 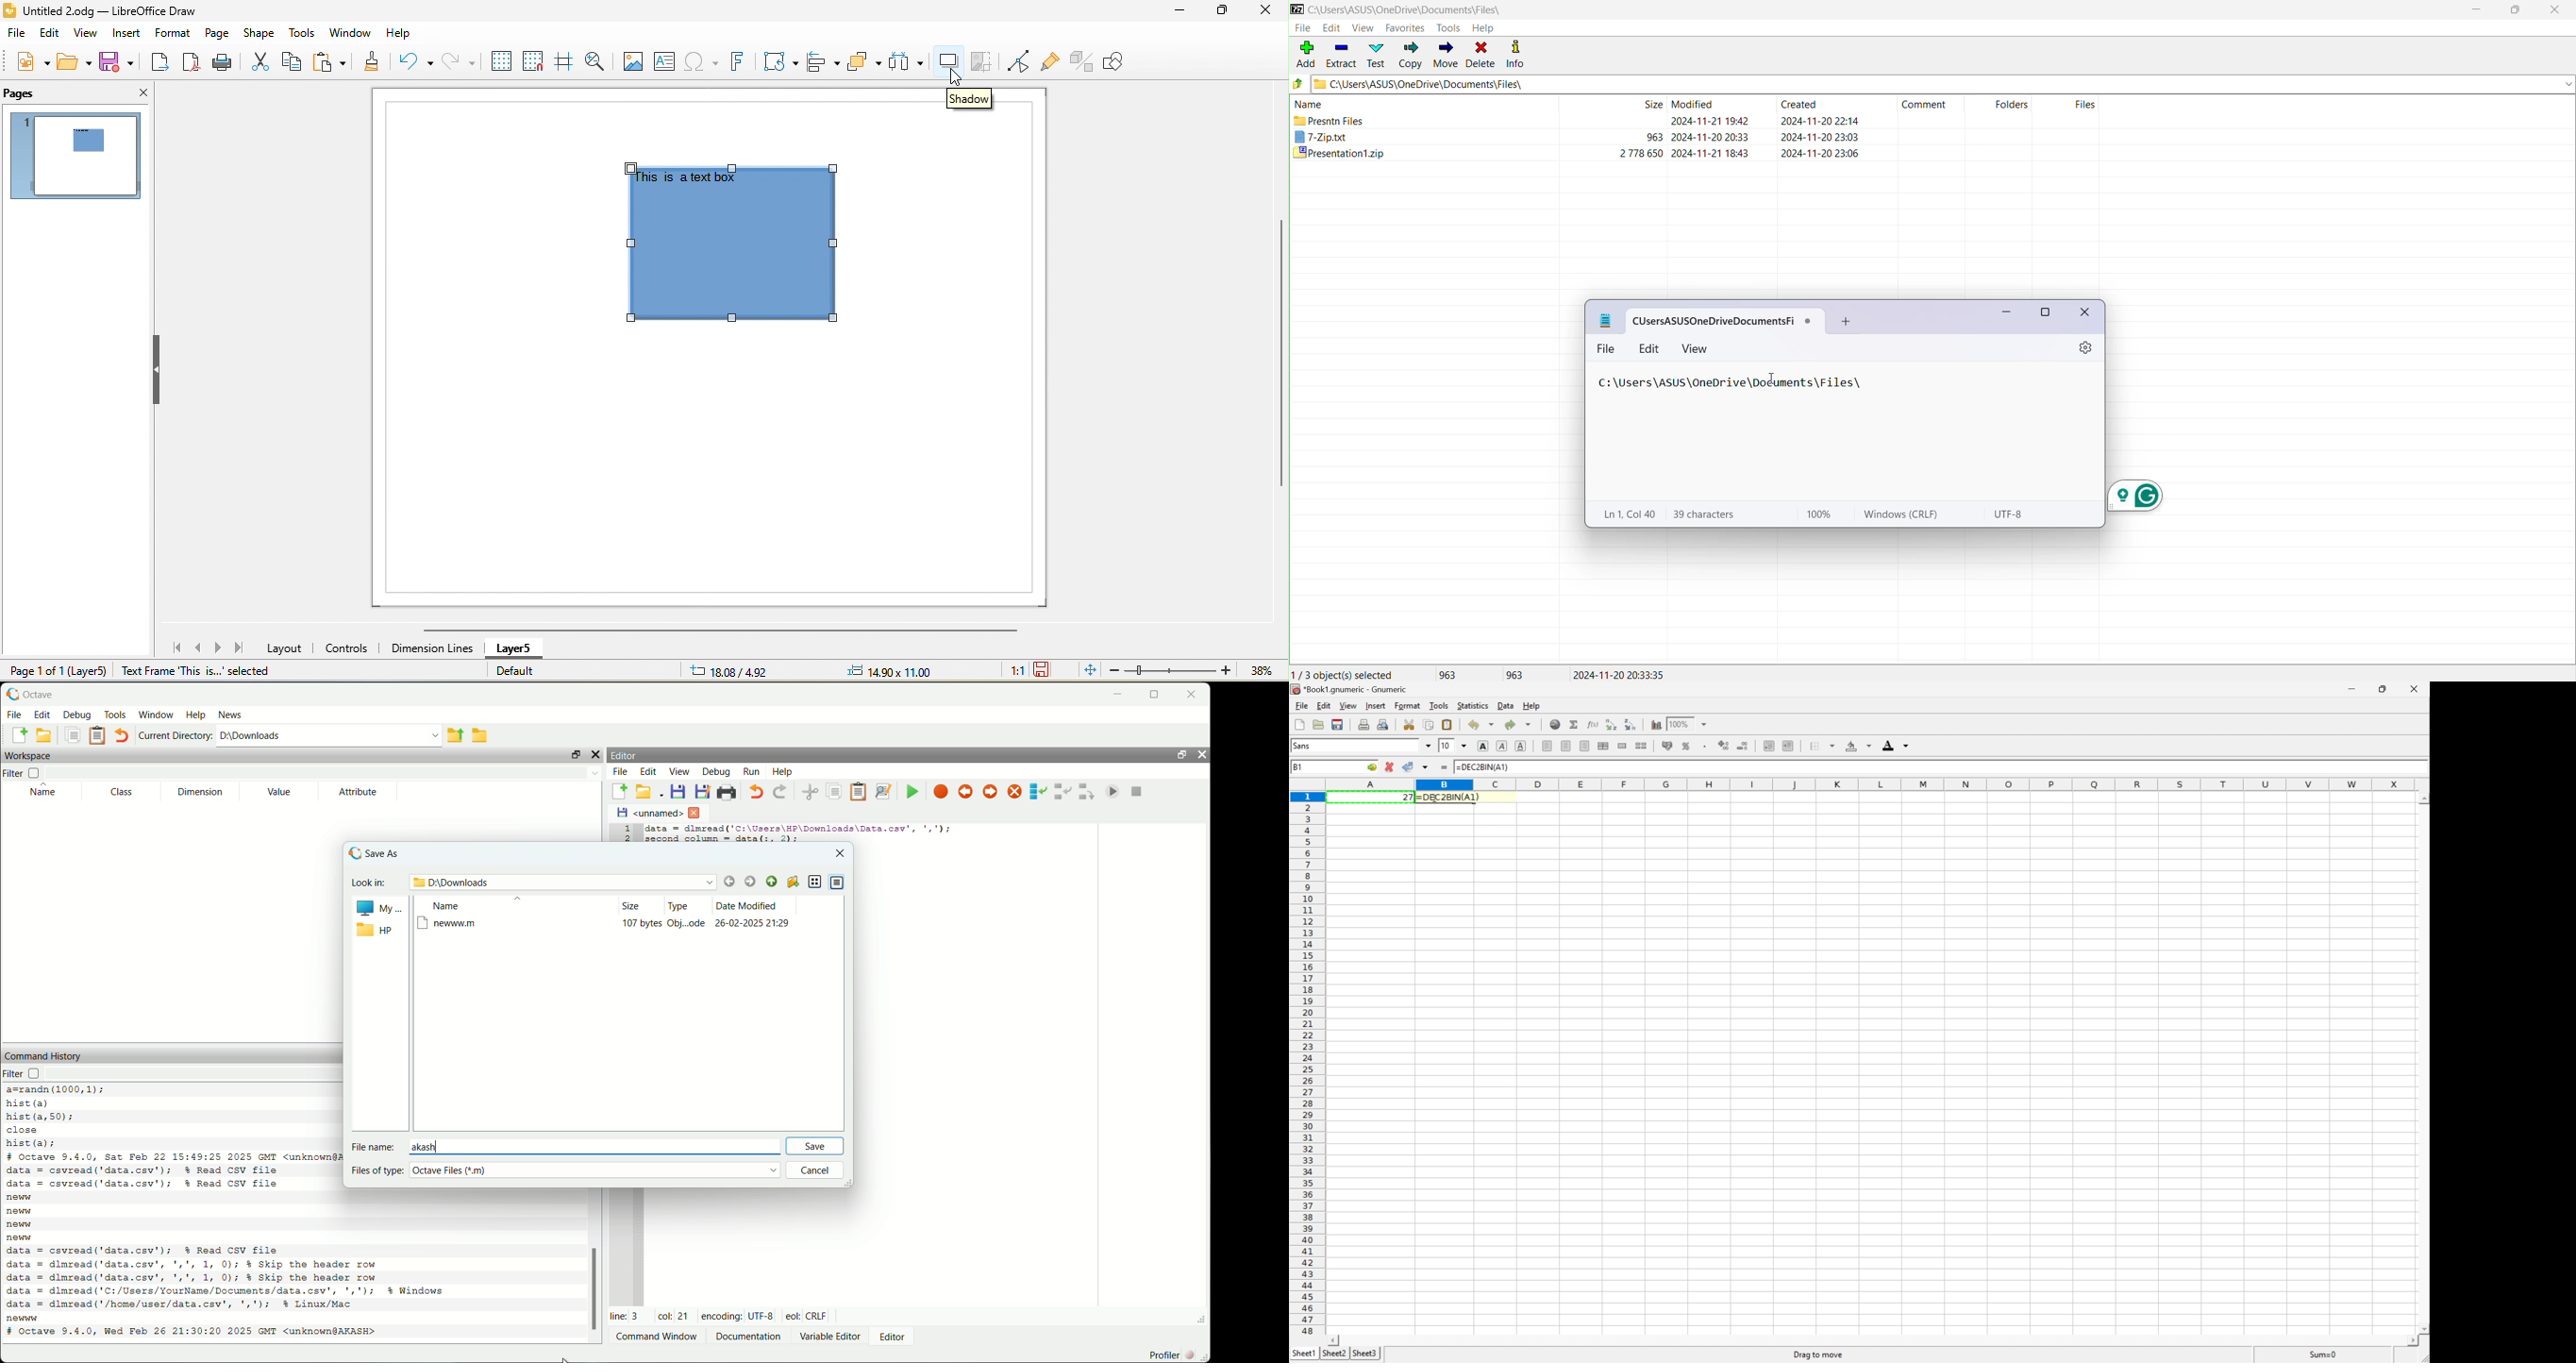 I want to click on Test, so click(x=1375, y=56).